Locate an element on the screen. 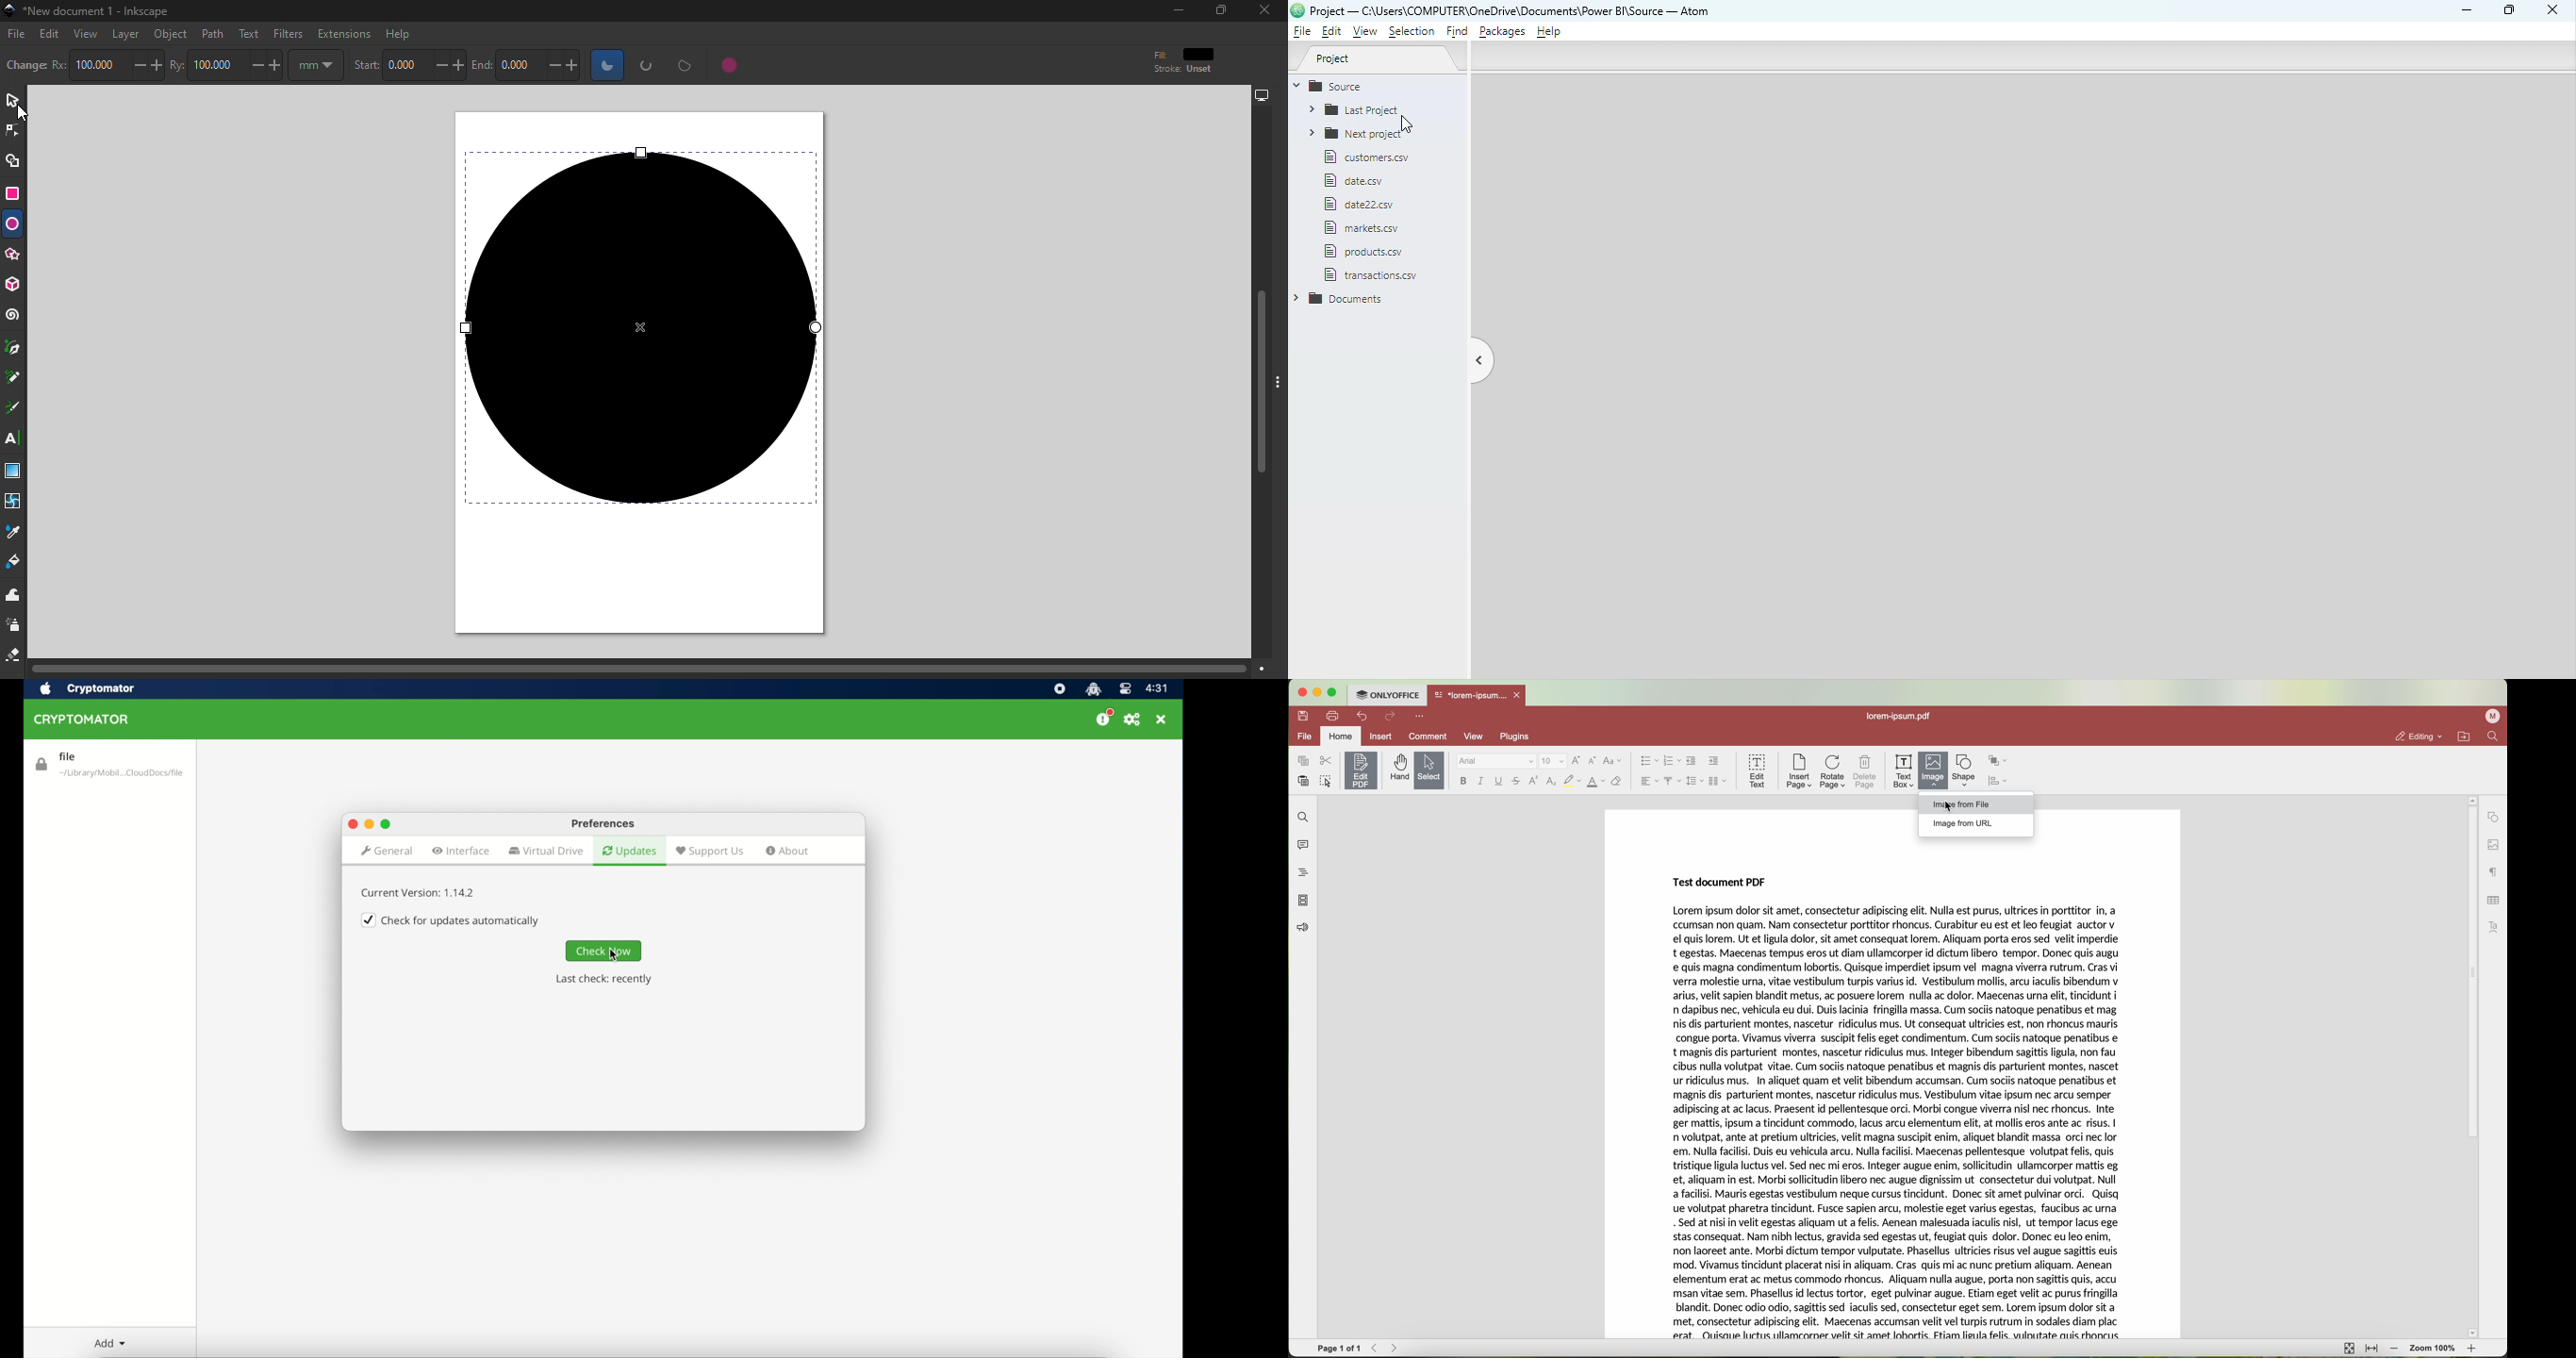 The image size is (2576, 1372). fill 000000/1 is located at coordinates (1199, 53).